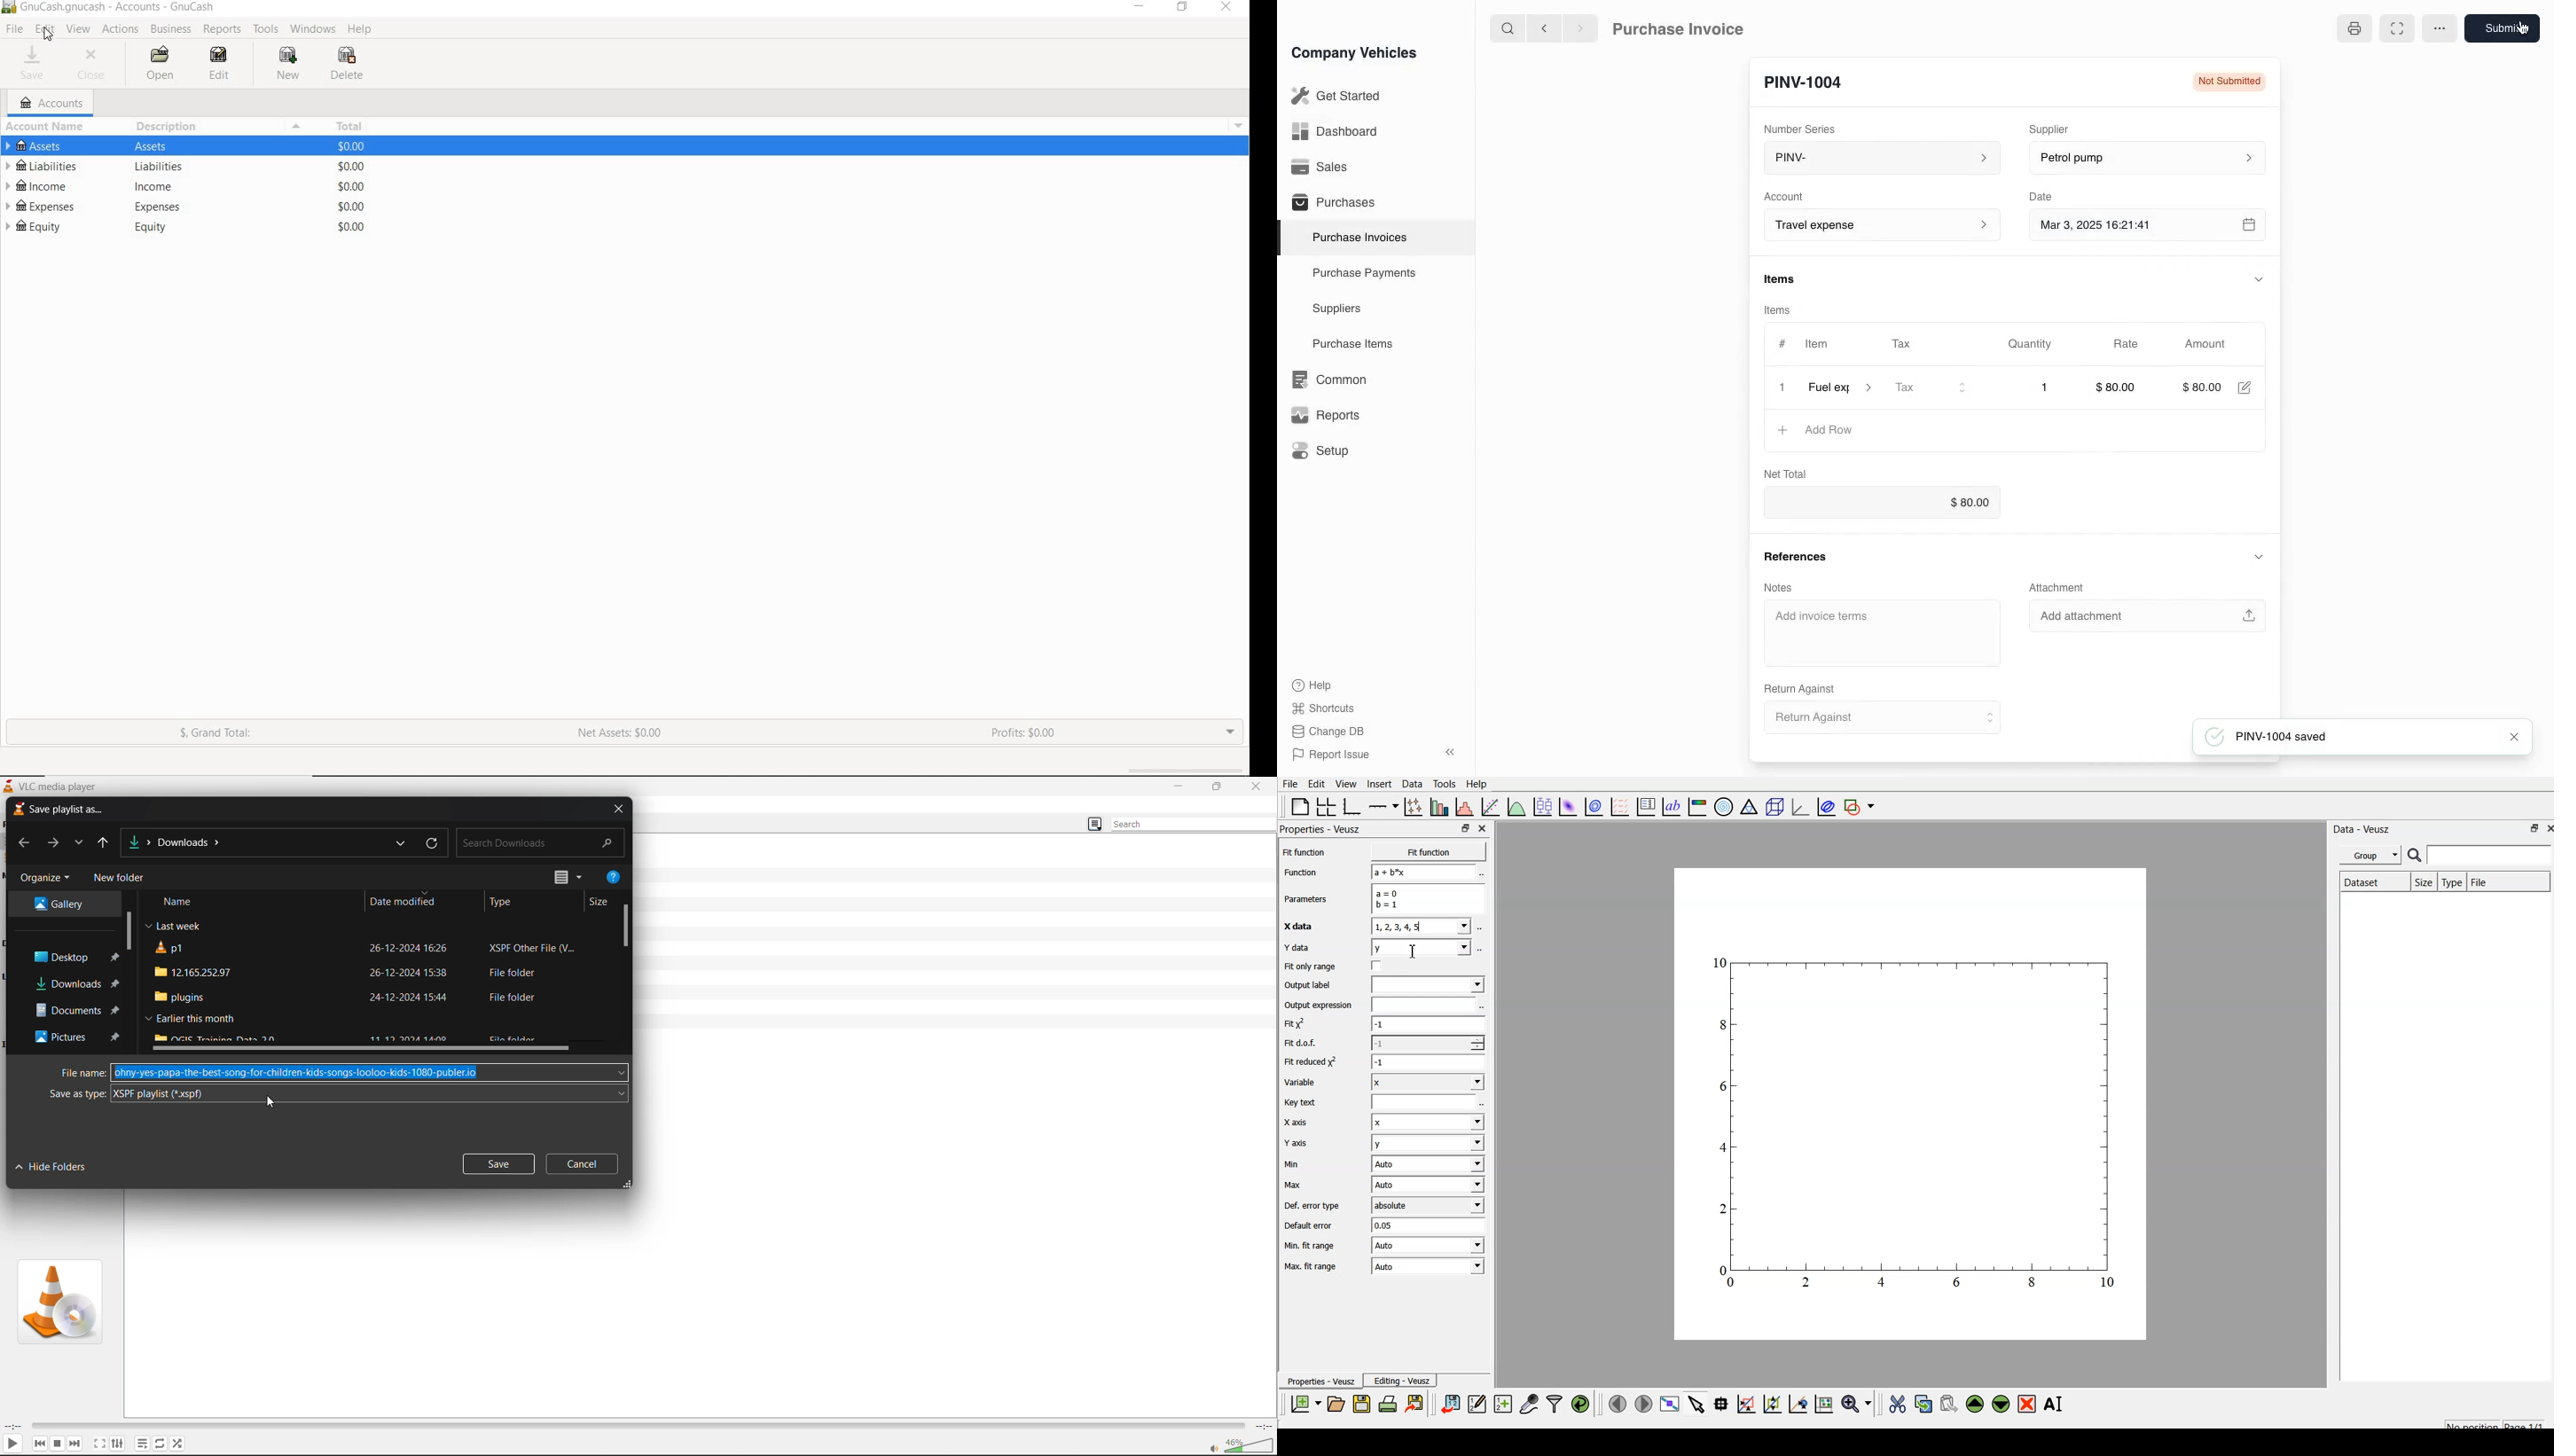  I want to click on cancel, so click(583, 1164).